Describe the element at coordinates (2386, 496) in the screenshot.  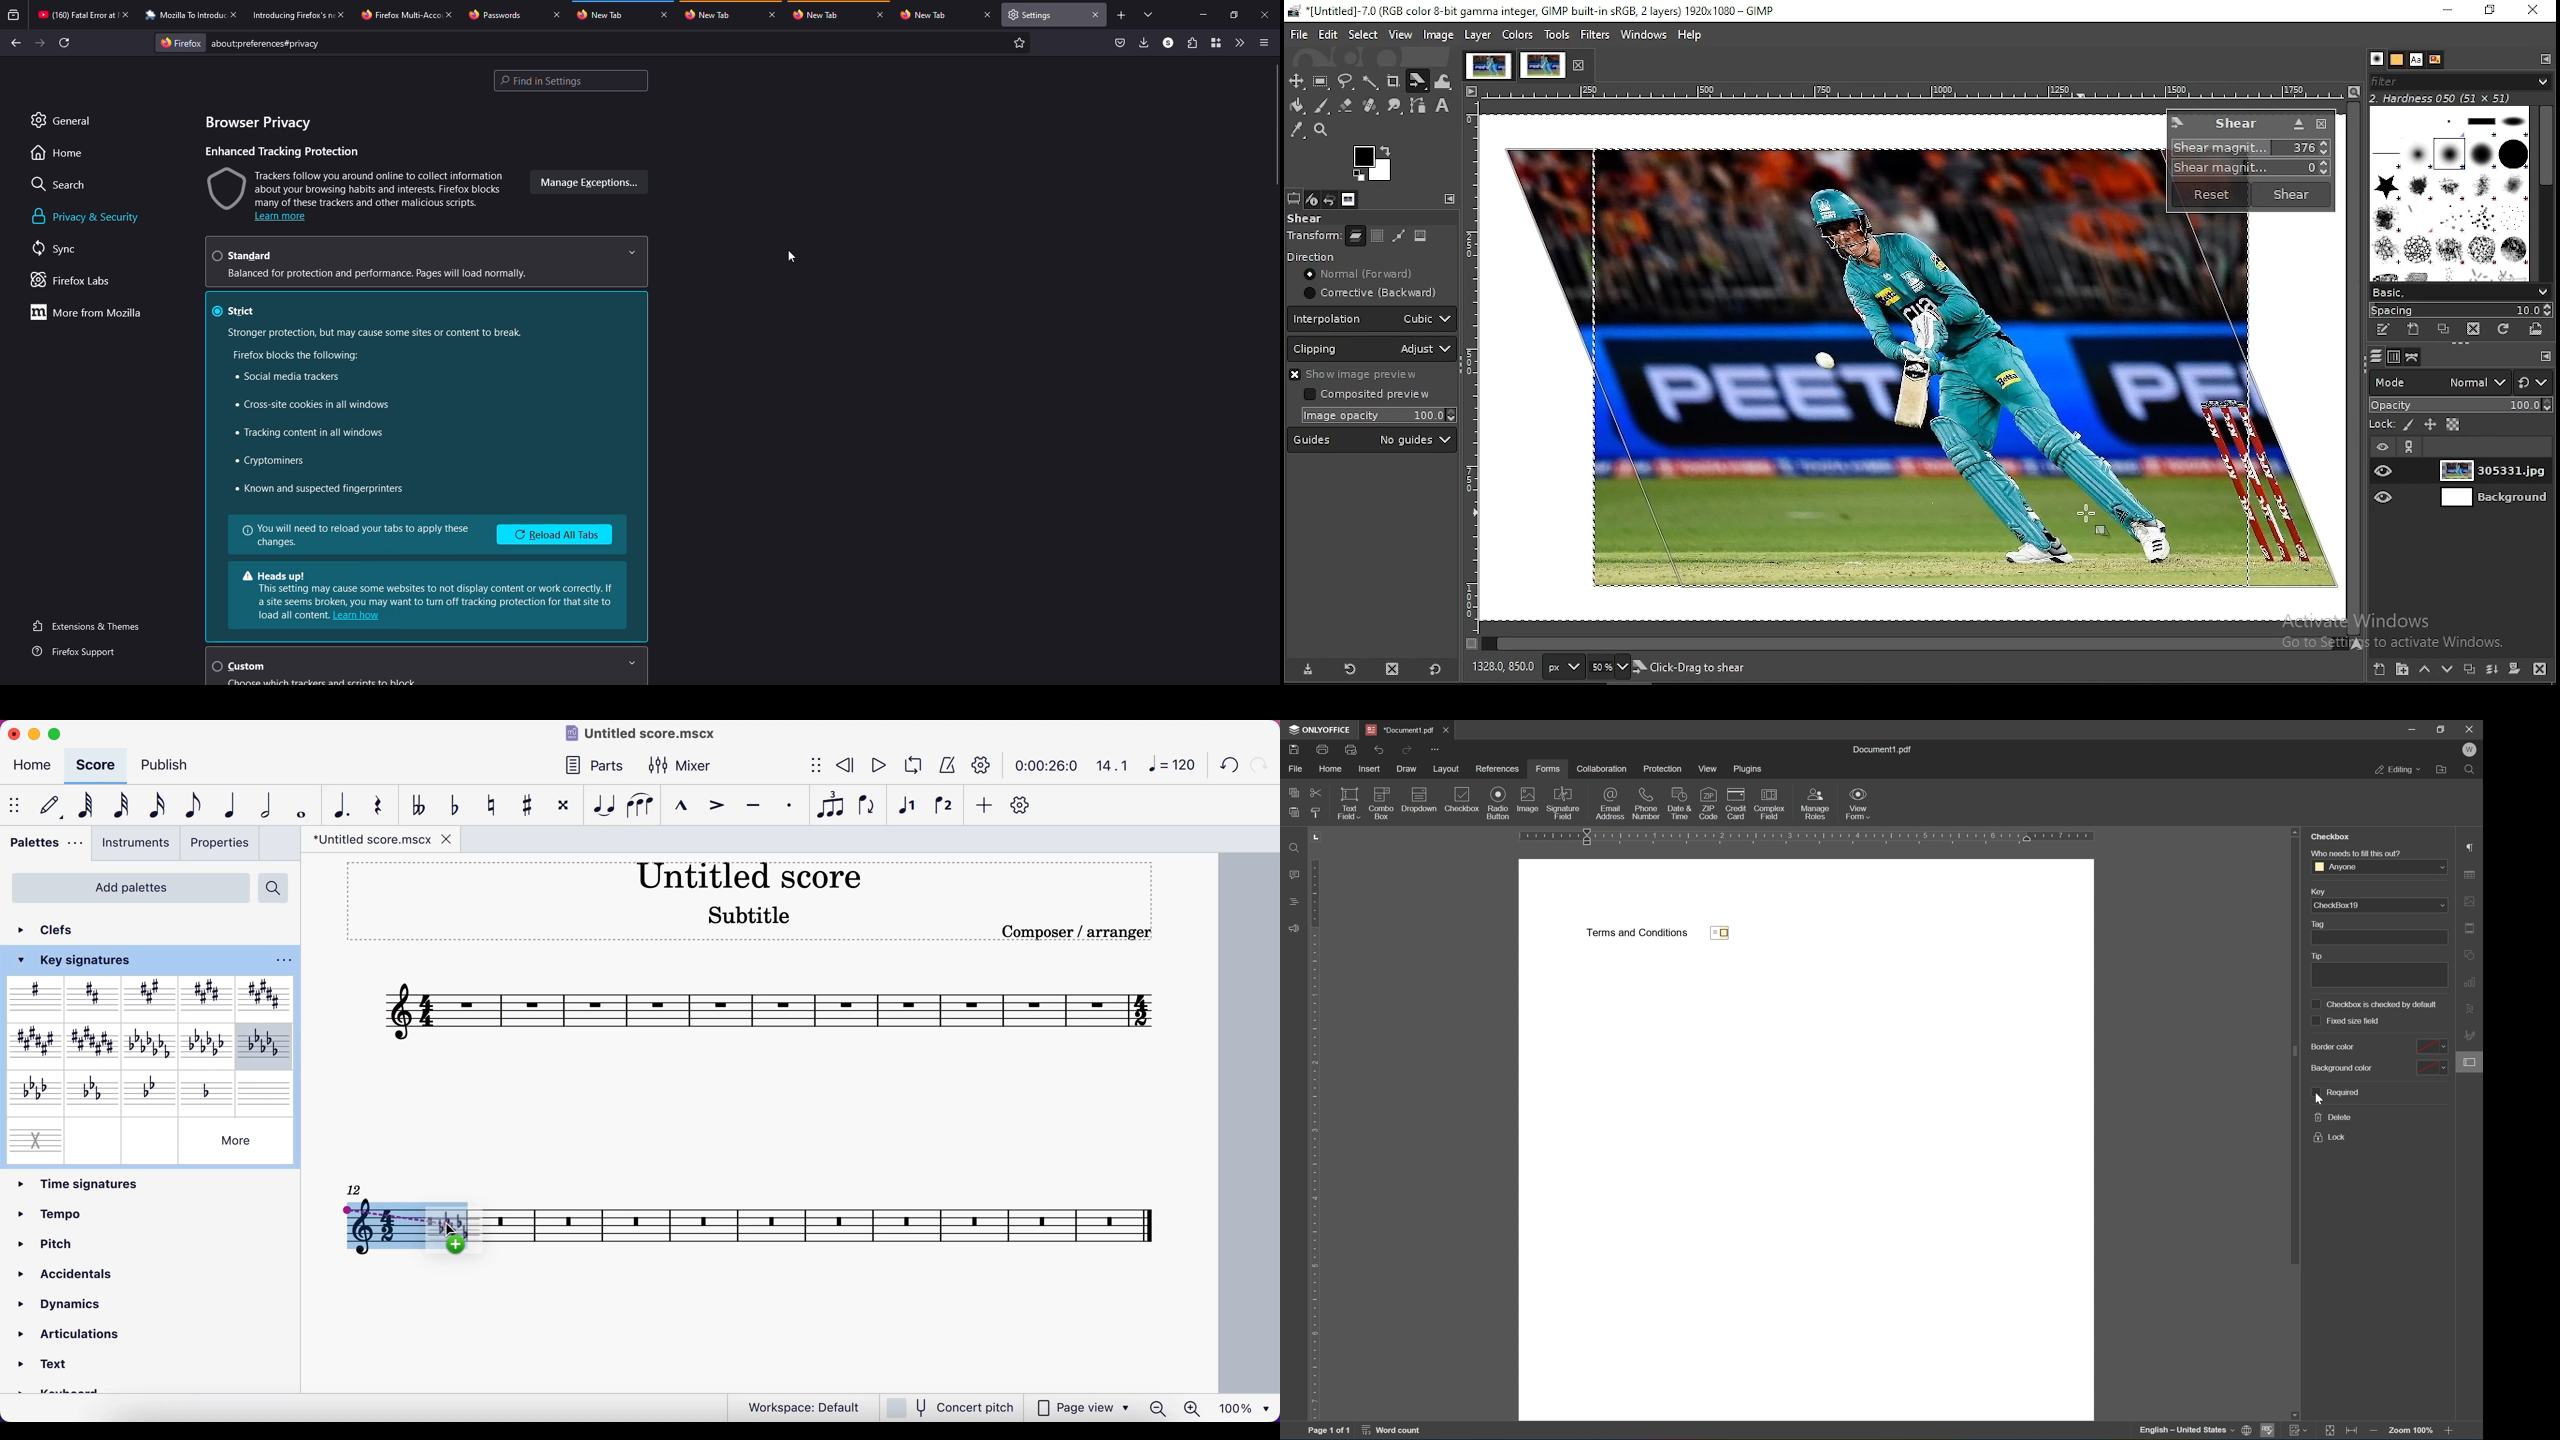
I see `layer visibility on/off` at that location.